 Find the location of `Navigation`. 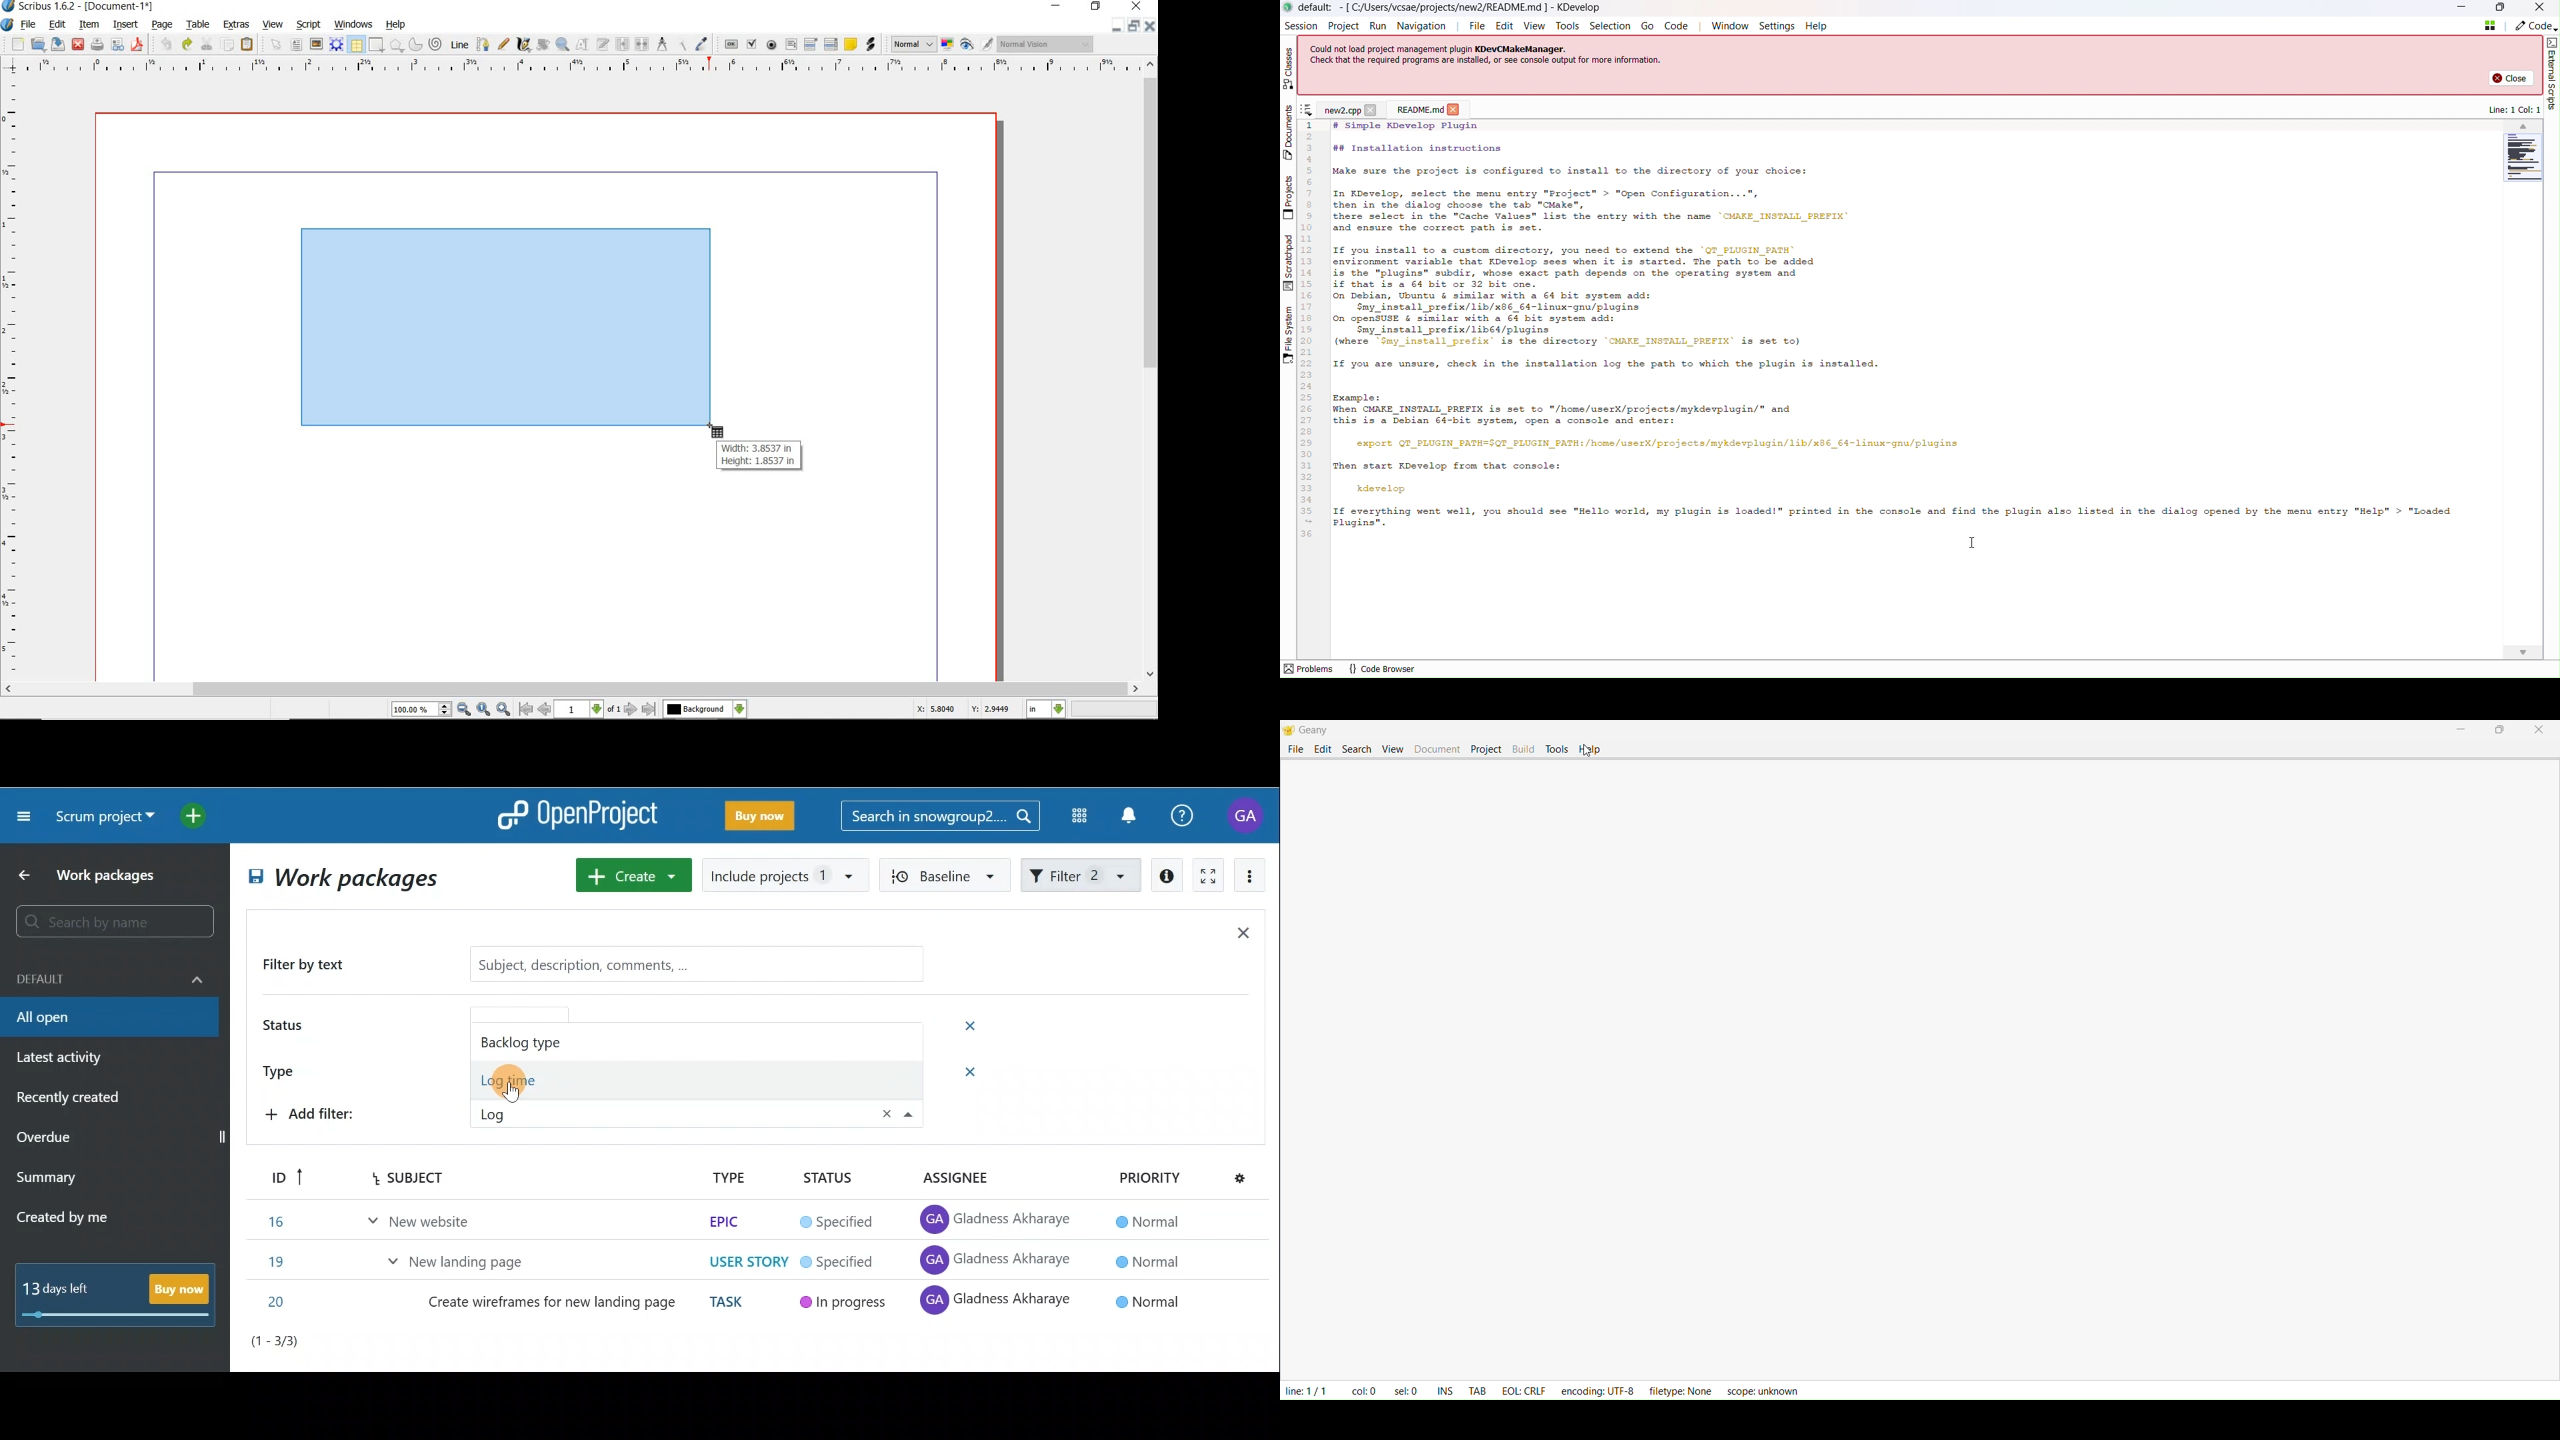

Navigation is located at coordinates (1425, 25).